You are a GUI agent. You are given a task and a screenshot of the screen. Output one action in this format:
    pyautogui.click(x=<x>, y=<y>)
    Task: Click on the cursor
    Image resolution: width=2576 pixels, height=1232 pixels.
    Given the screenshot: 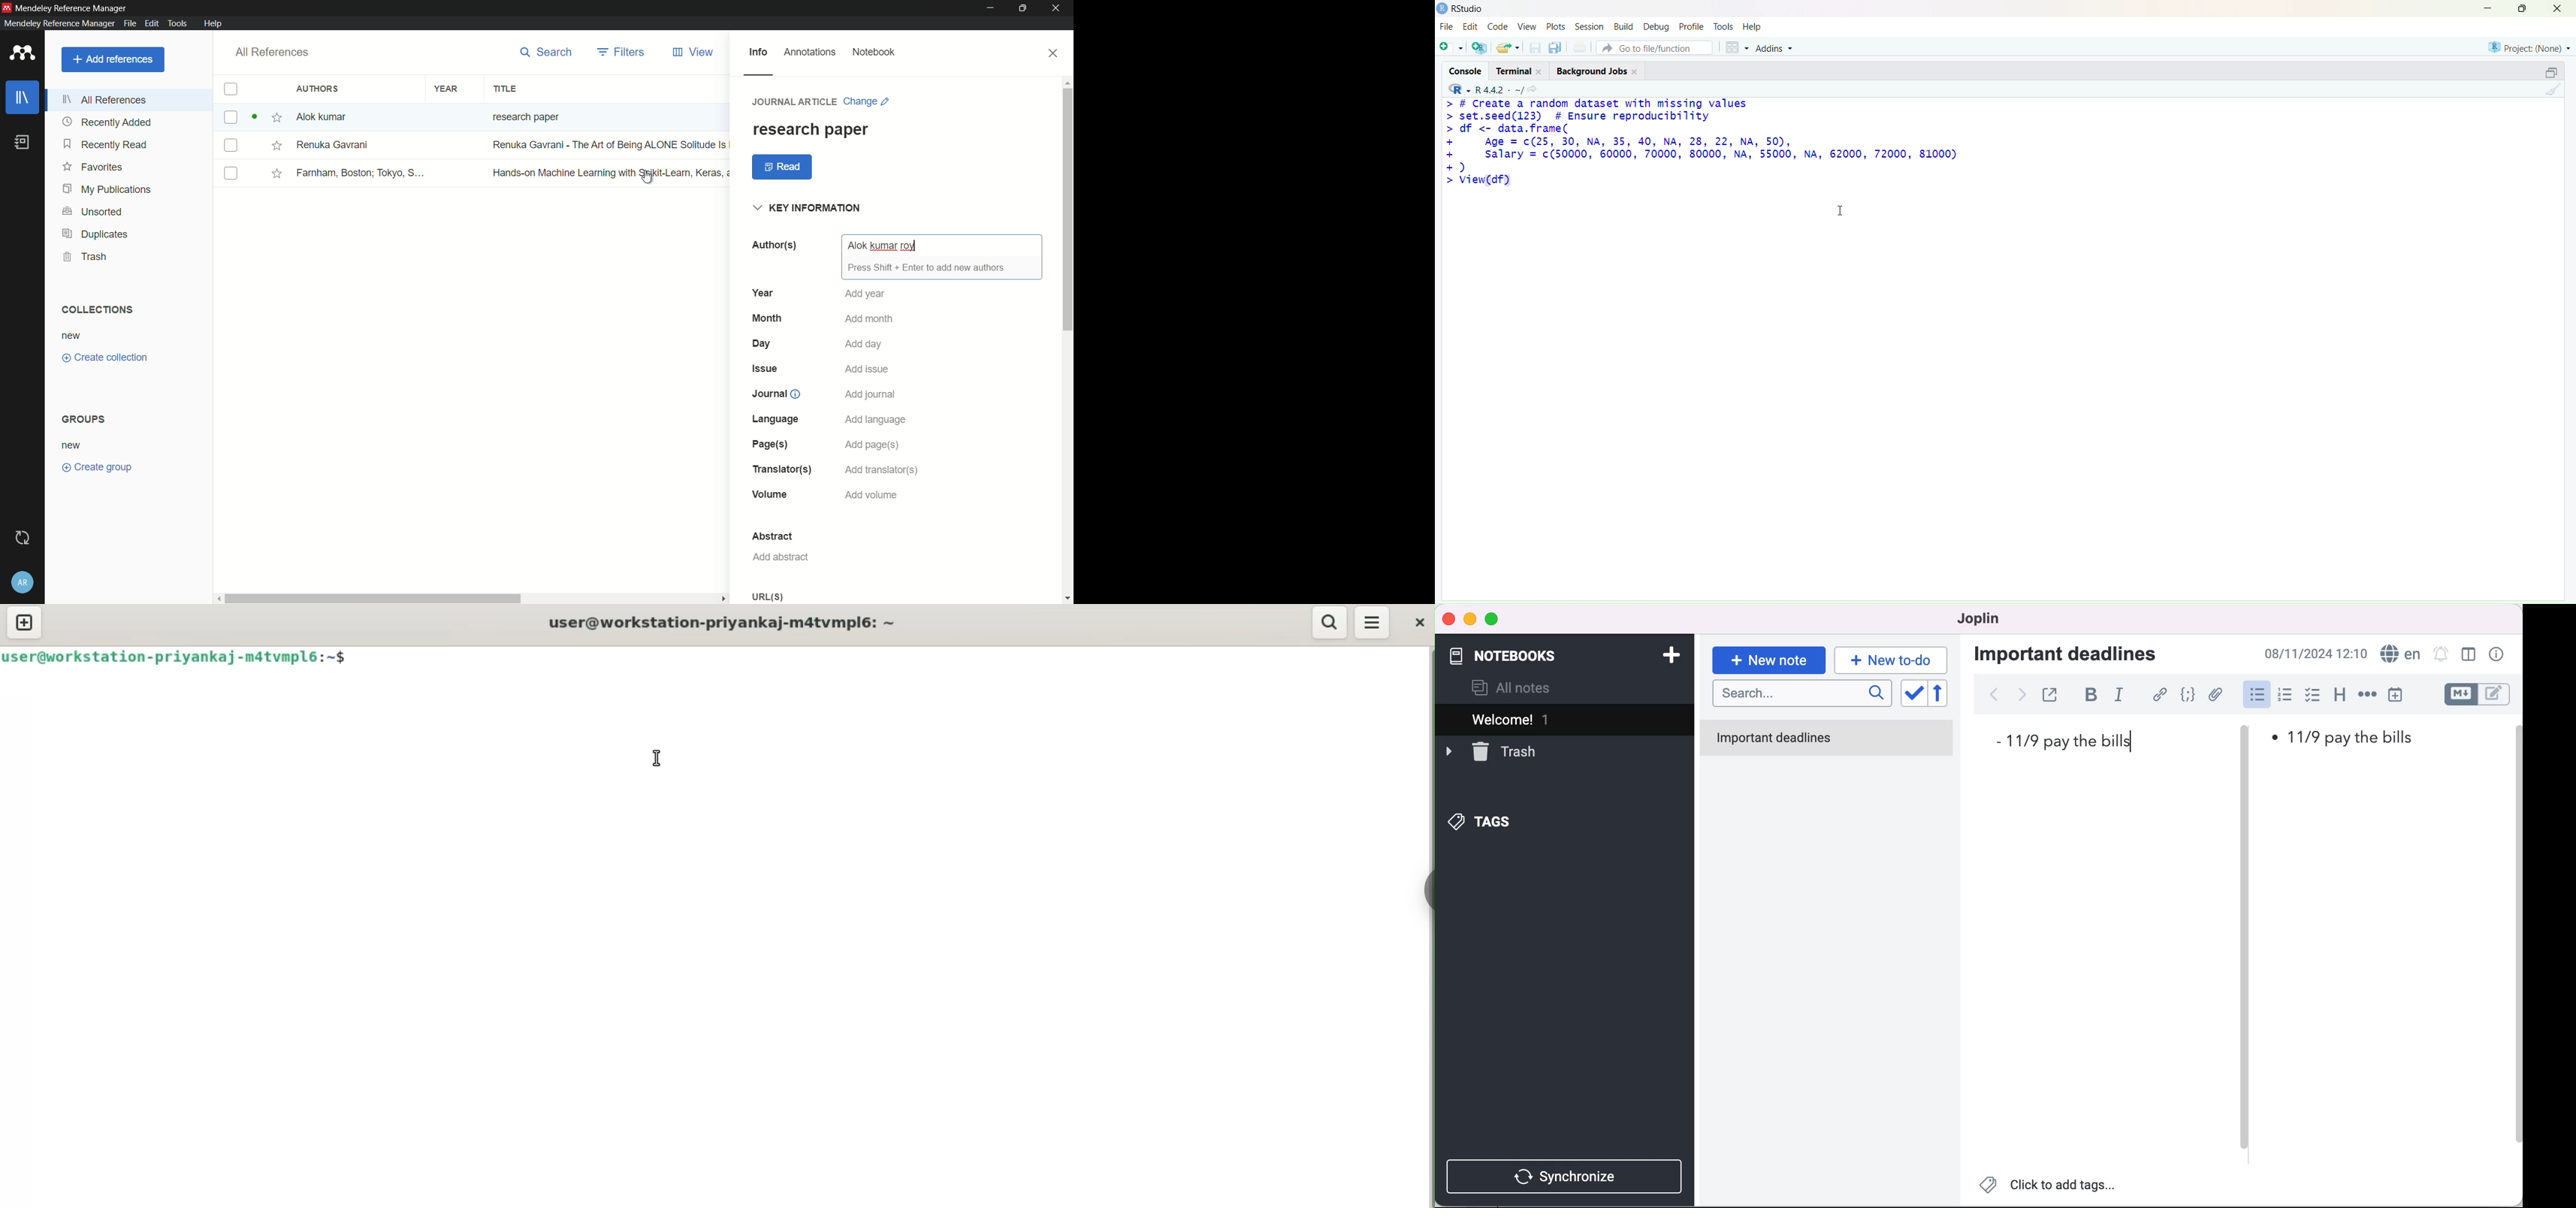 What is the action you would take?
    pyautogui.click(x=646, y=177)
    